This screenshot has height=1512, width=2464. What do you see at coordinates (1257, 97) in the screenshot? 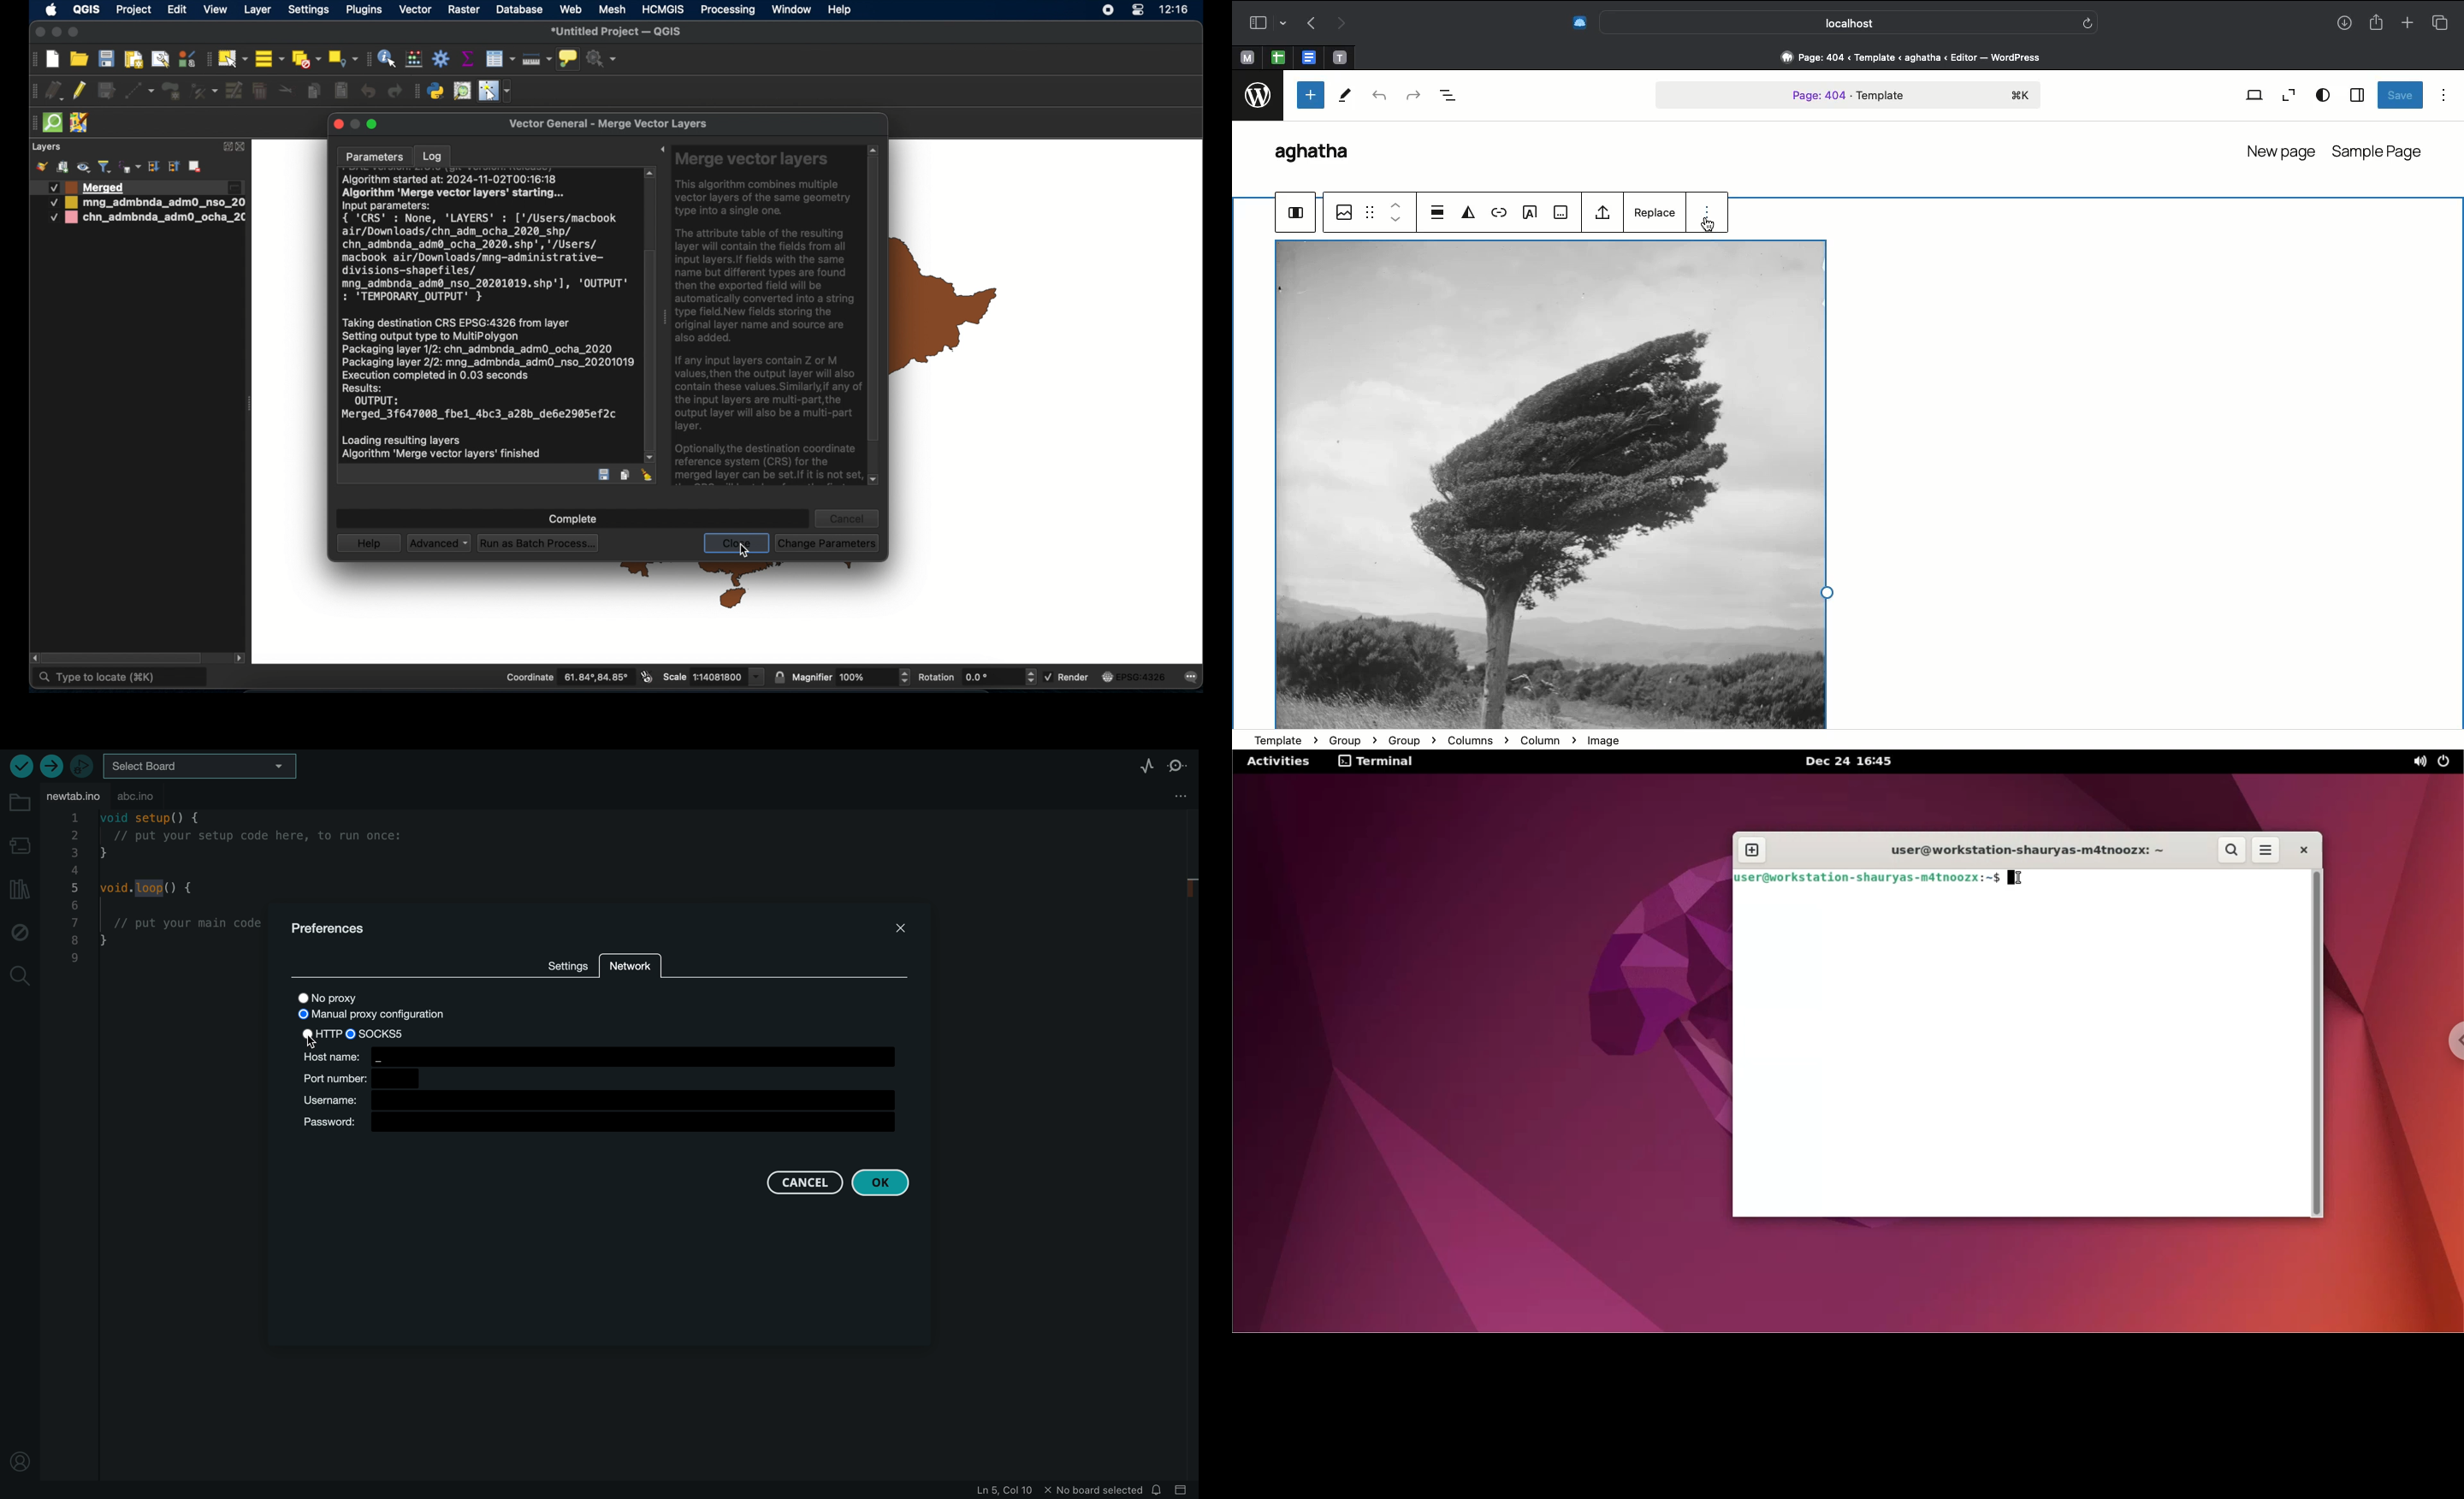
I see `logo` at bounding box center [1257, 97].